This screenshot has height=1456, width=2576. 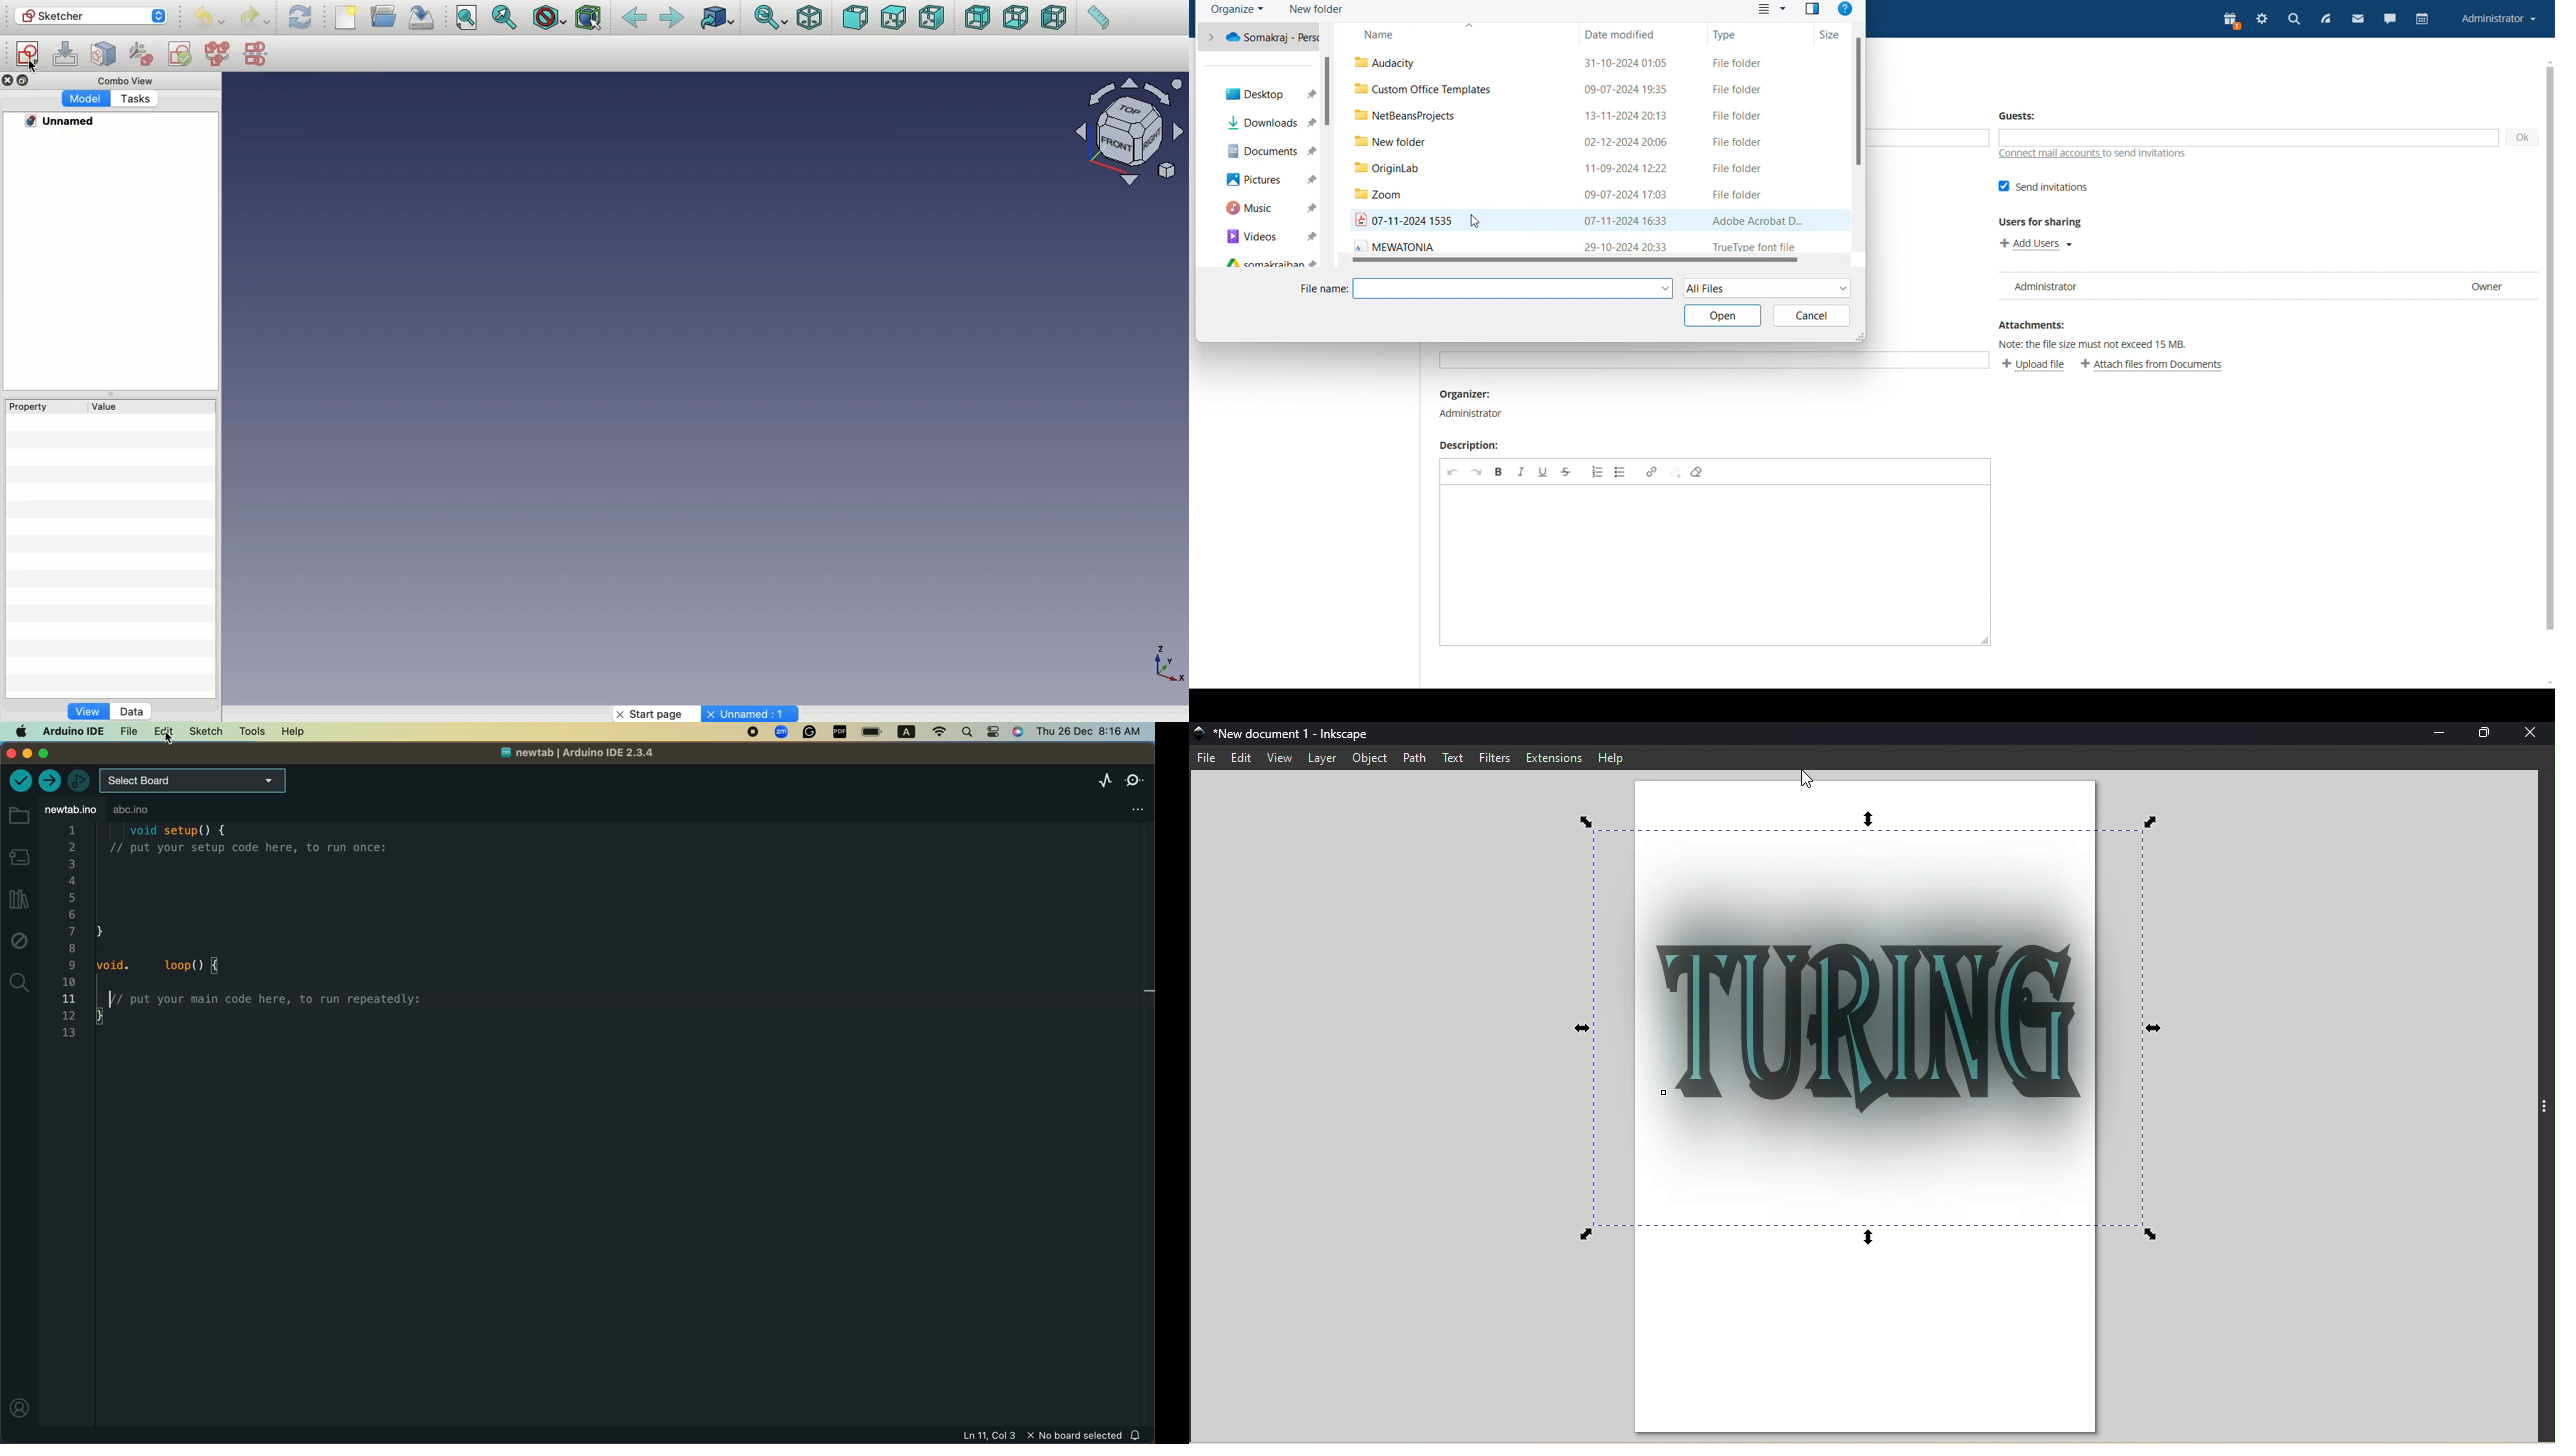 What do you see at coordinates (753, 714) in the screenshot?
I see `` at bounding box center [753, 714].